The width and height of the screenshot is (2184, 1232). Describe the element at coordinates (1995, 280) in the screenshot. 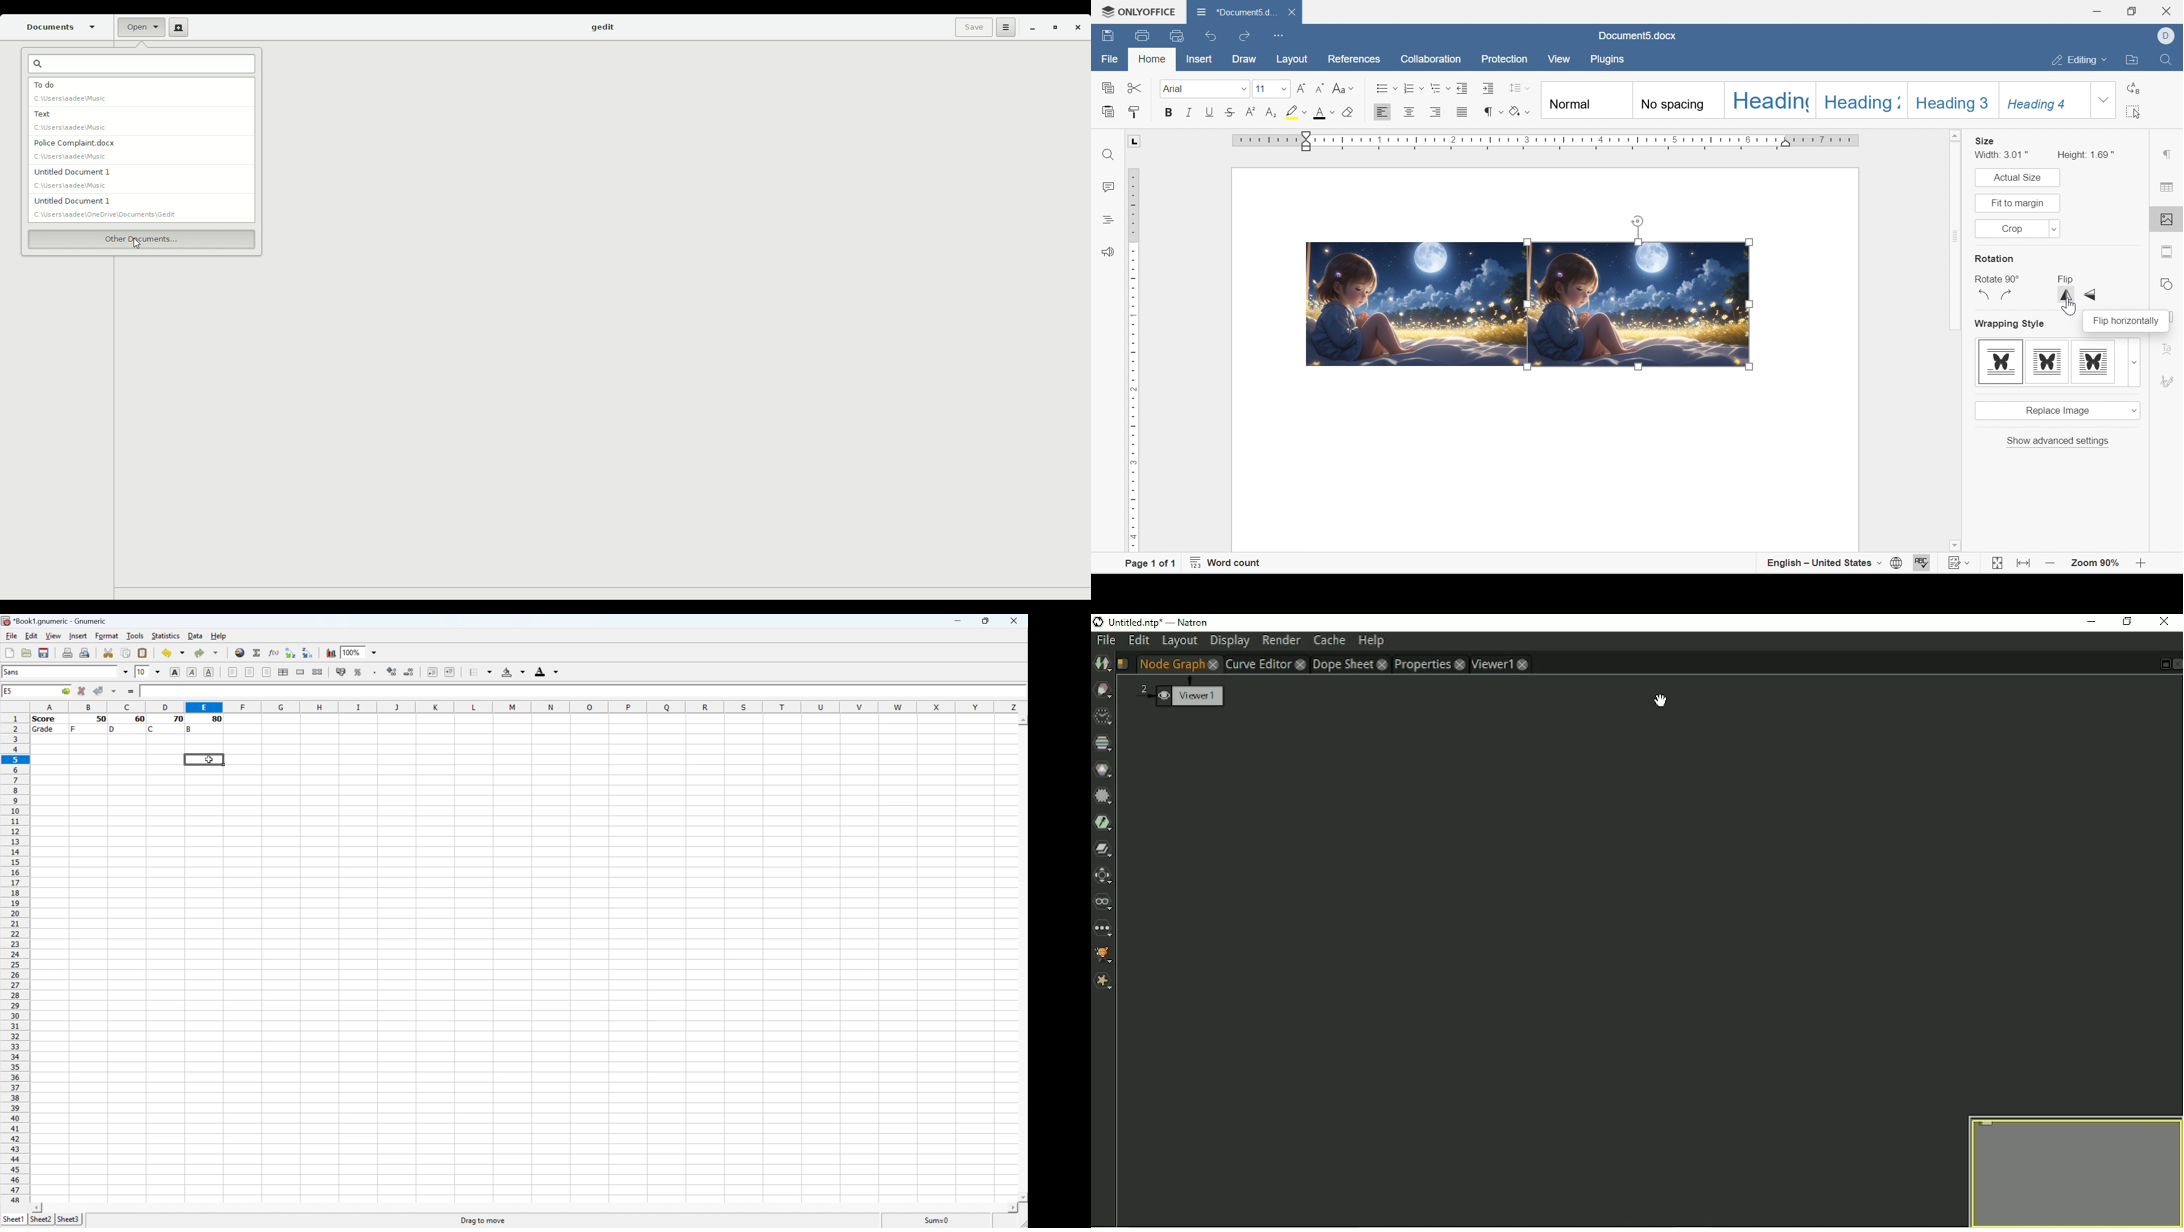

I see `rotate 90°` at that location.